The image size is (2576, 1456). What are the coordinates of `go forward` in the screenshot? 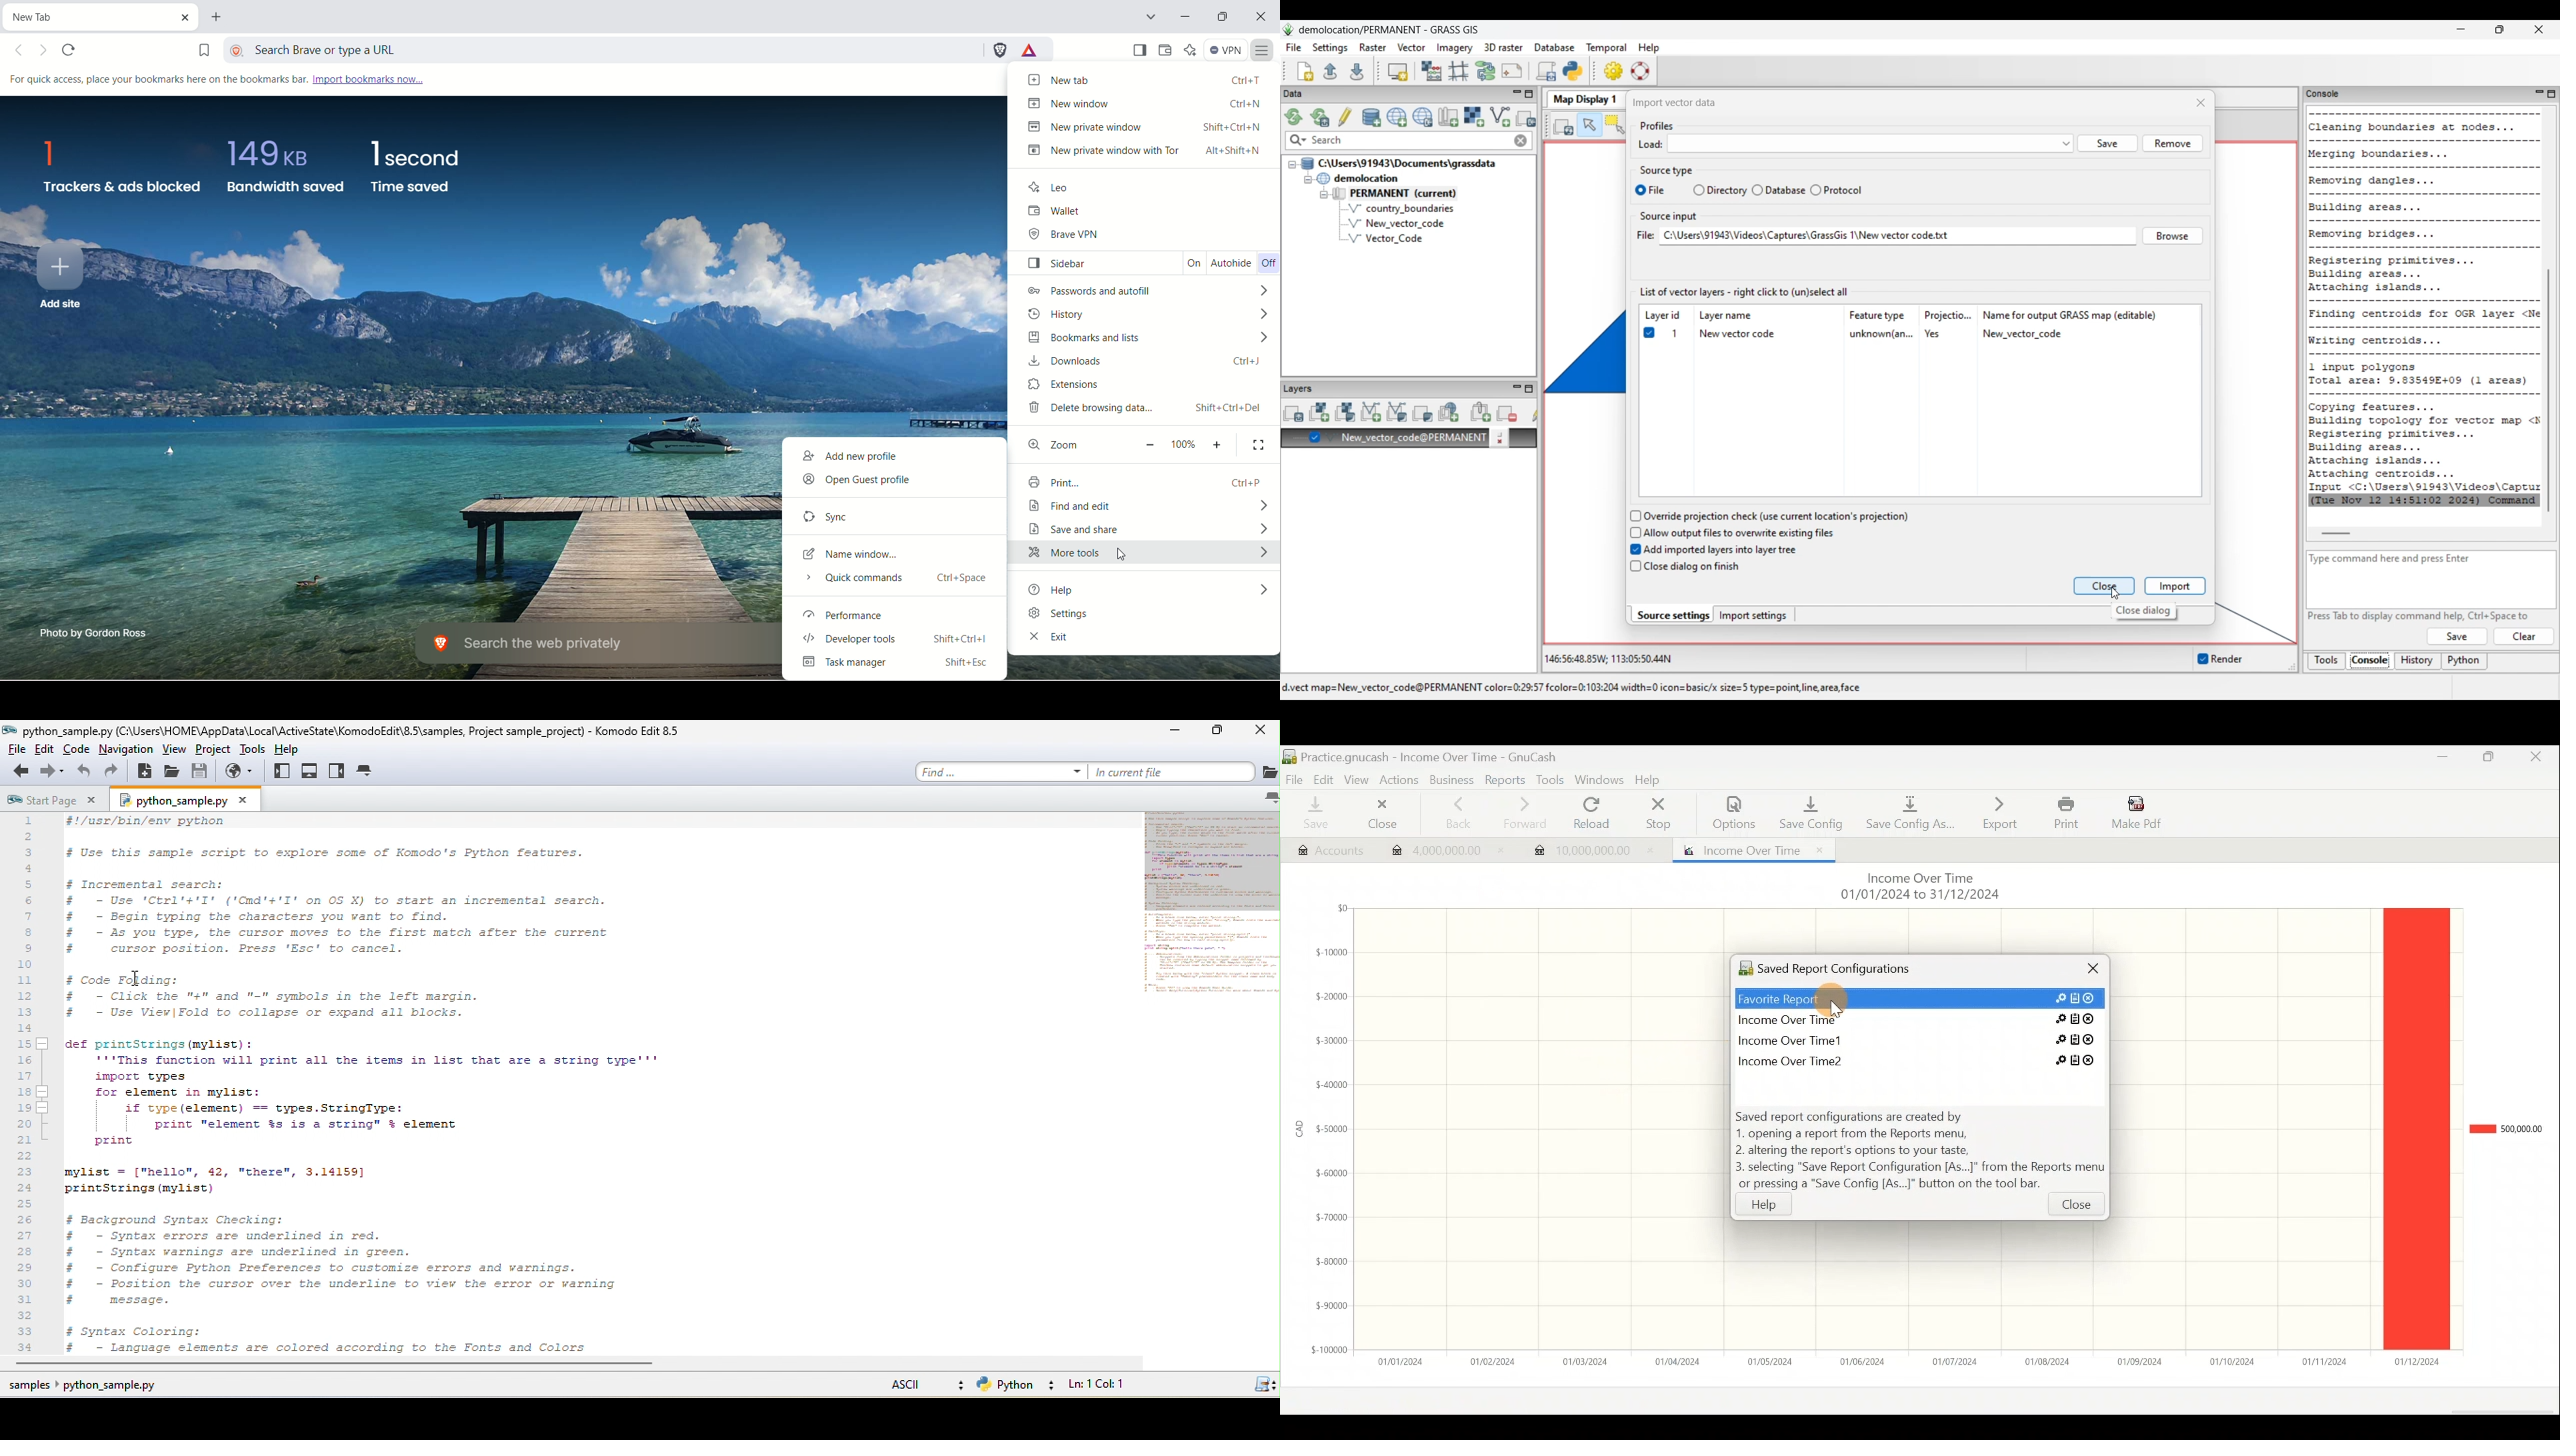 It's located at (45, 51).